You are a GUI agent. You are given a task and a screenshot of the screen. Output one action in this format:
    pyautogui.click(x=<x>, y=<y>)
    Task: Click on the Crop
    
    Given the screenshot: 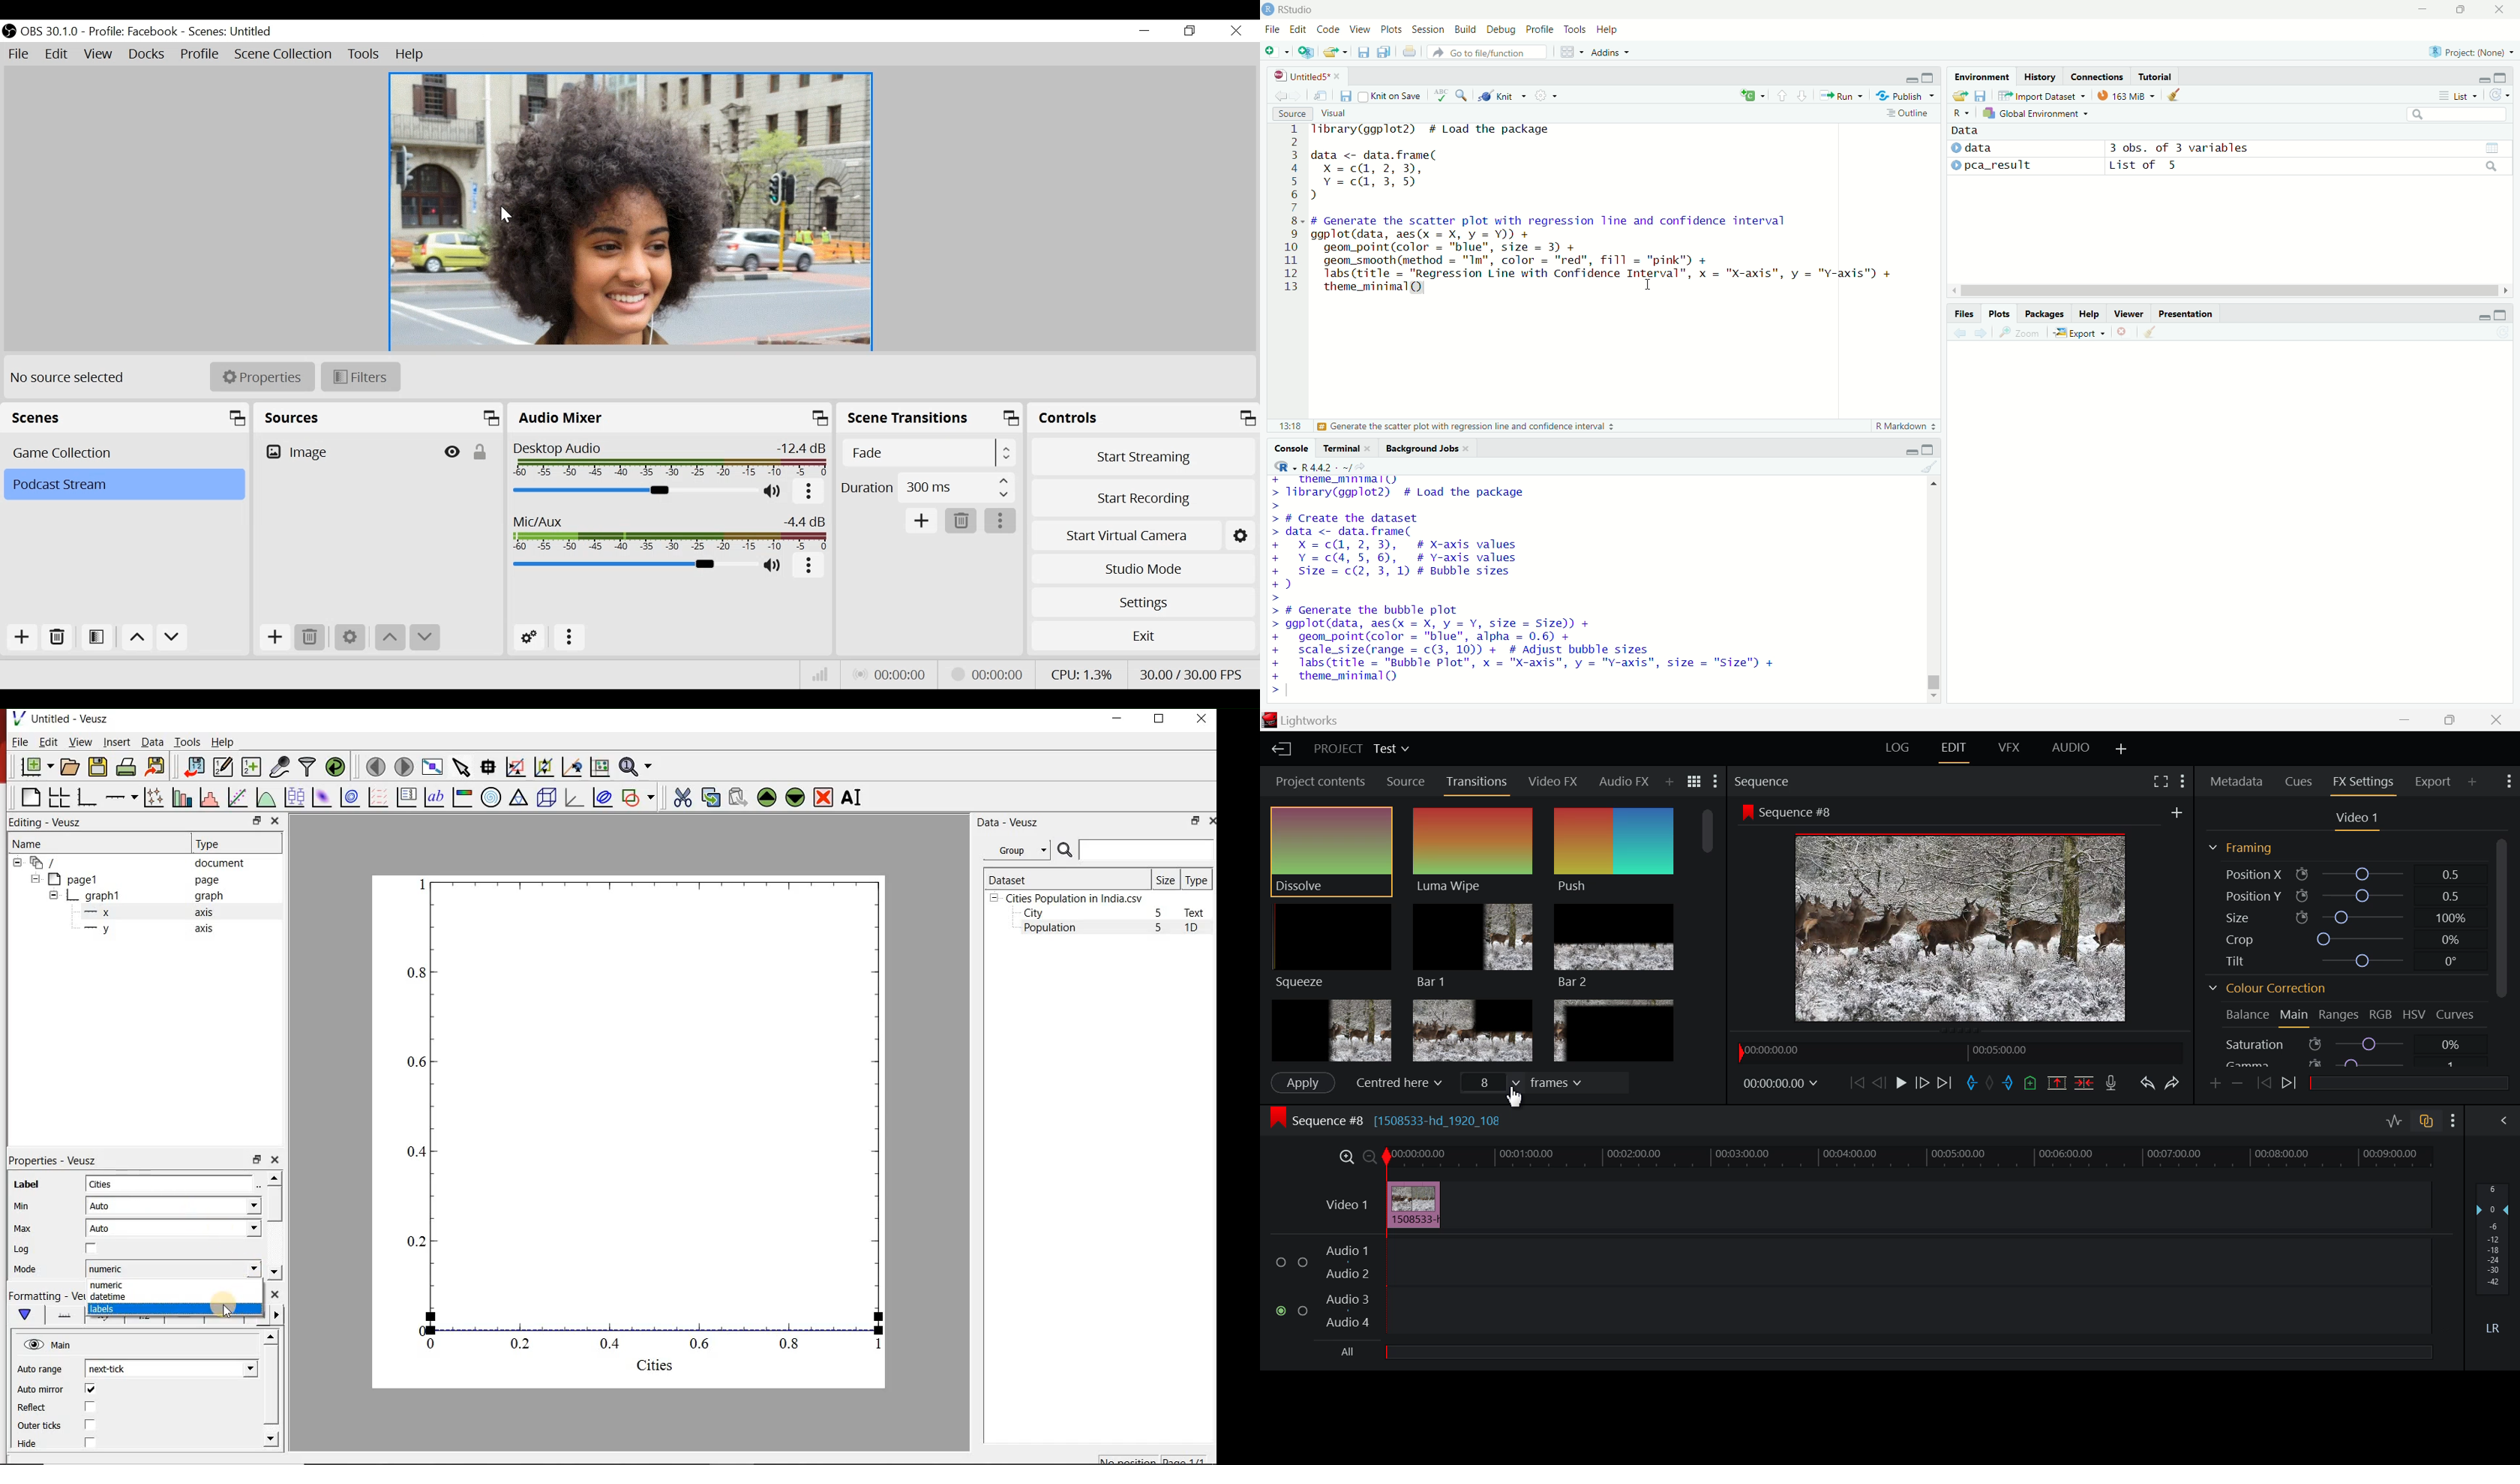 What is the action you would take?
    pyautogui.click(x=2339, y=938)
    